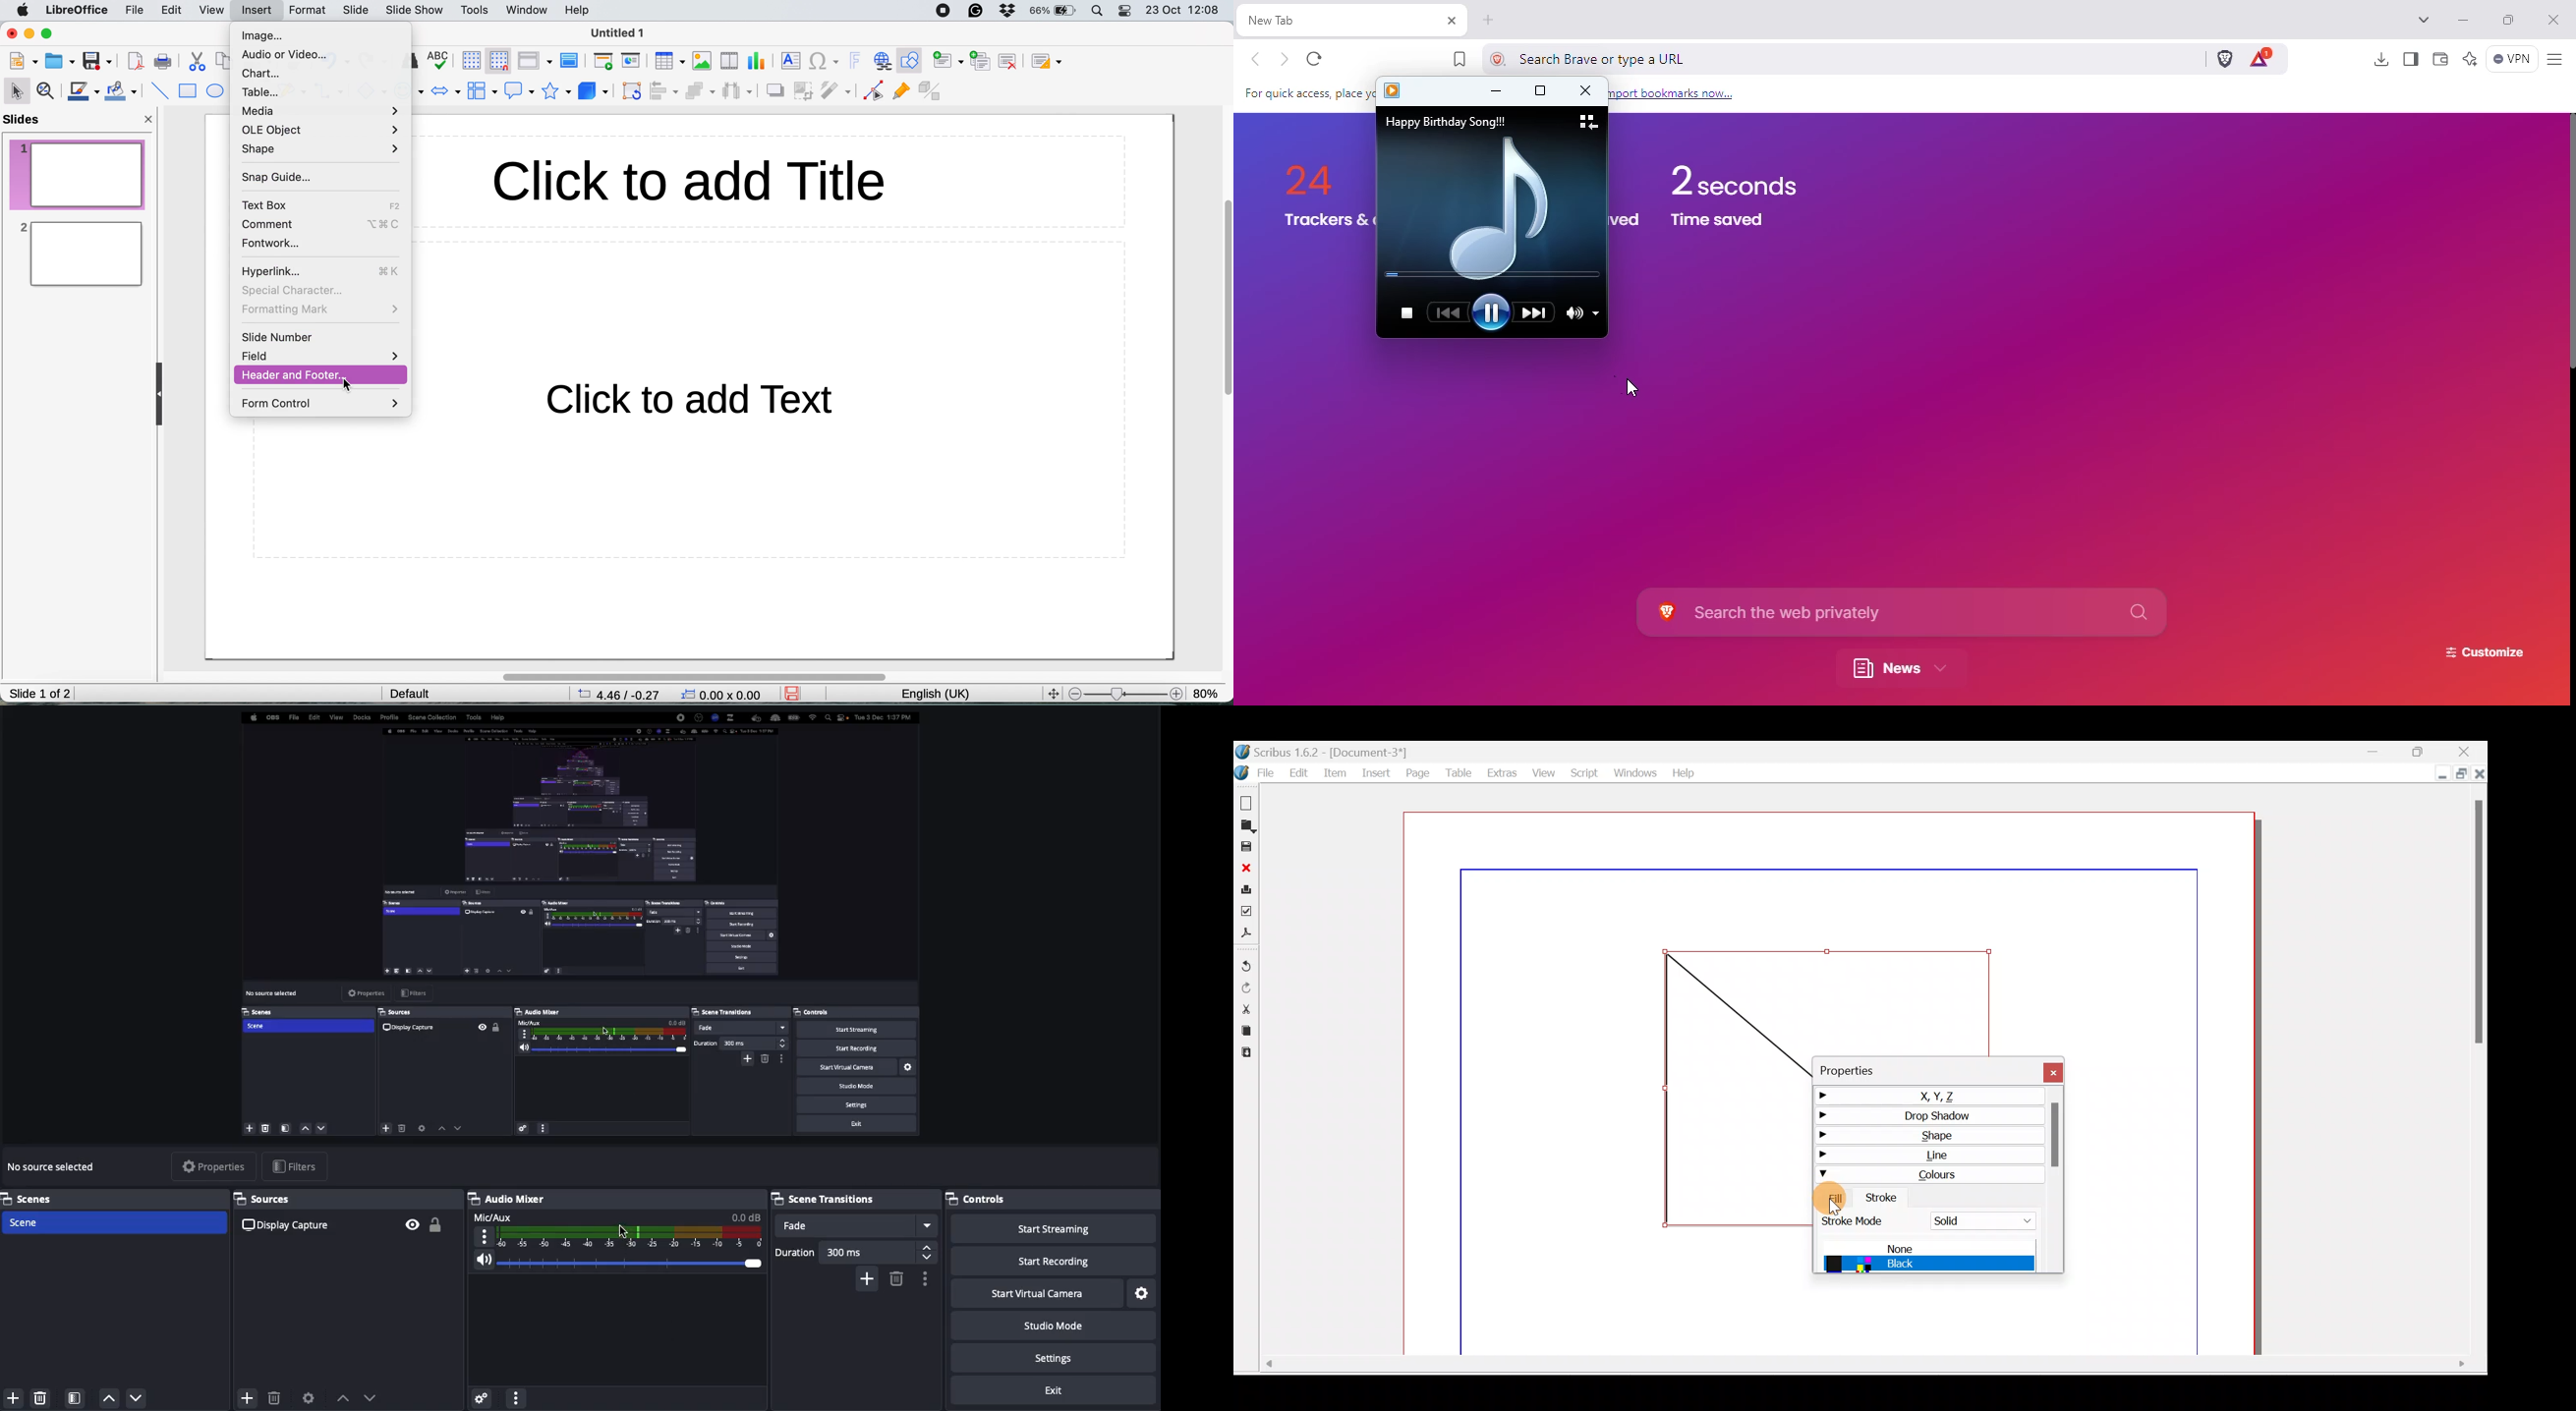 The image size is (2576, 1428). What do you see at coordinates (2553, 20) in the screenshot?
I see `close` at bounding box center [2553, 20].